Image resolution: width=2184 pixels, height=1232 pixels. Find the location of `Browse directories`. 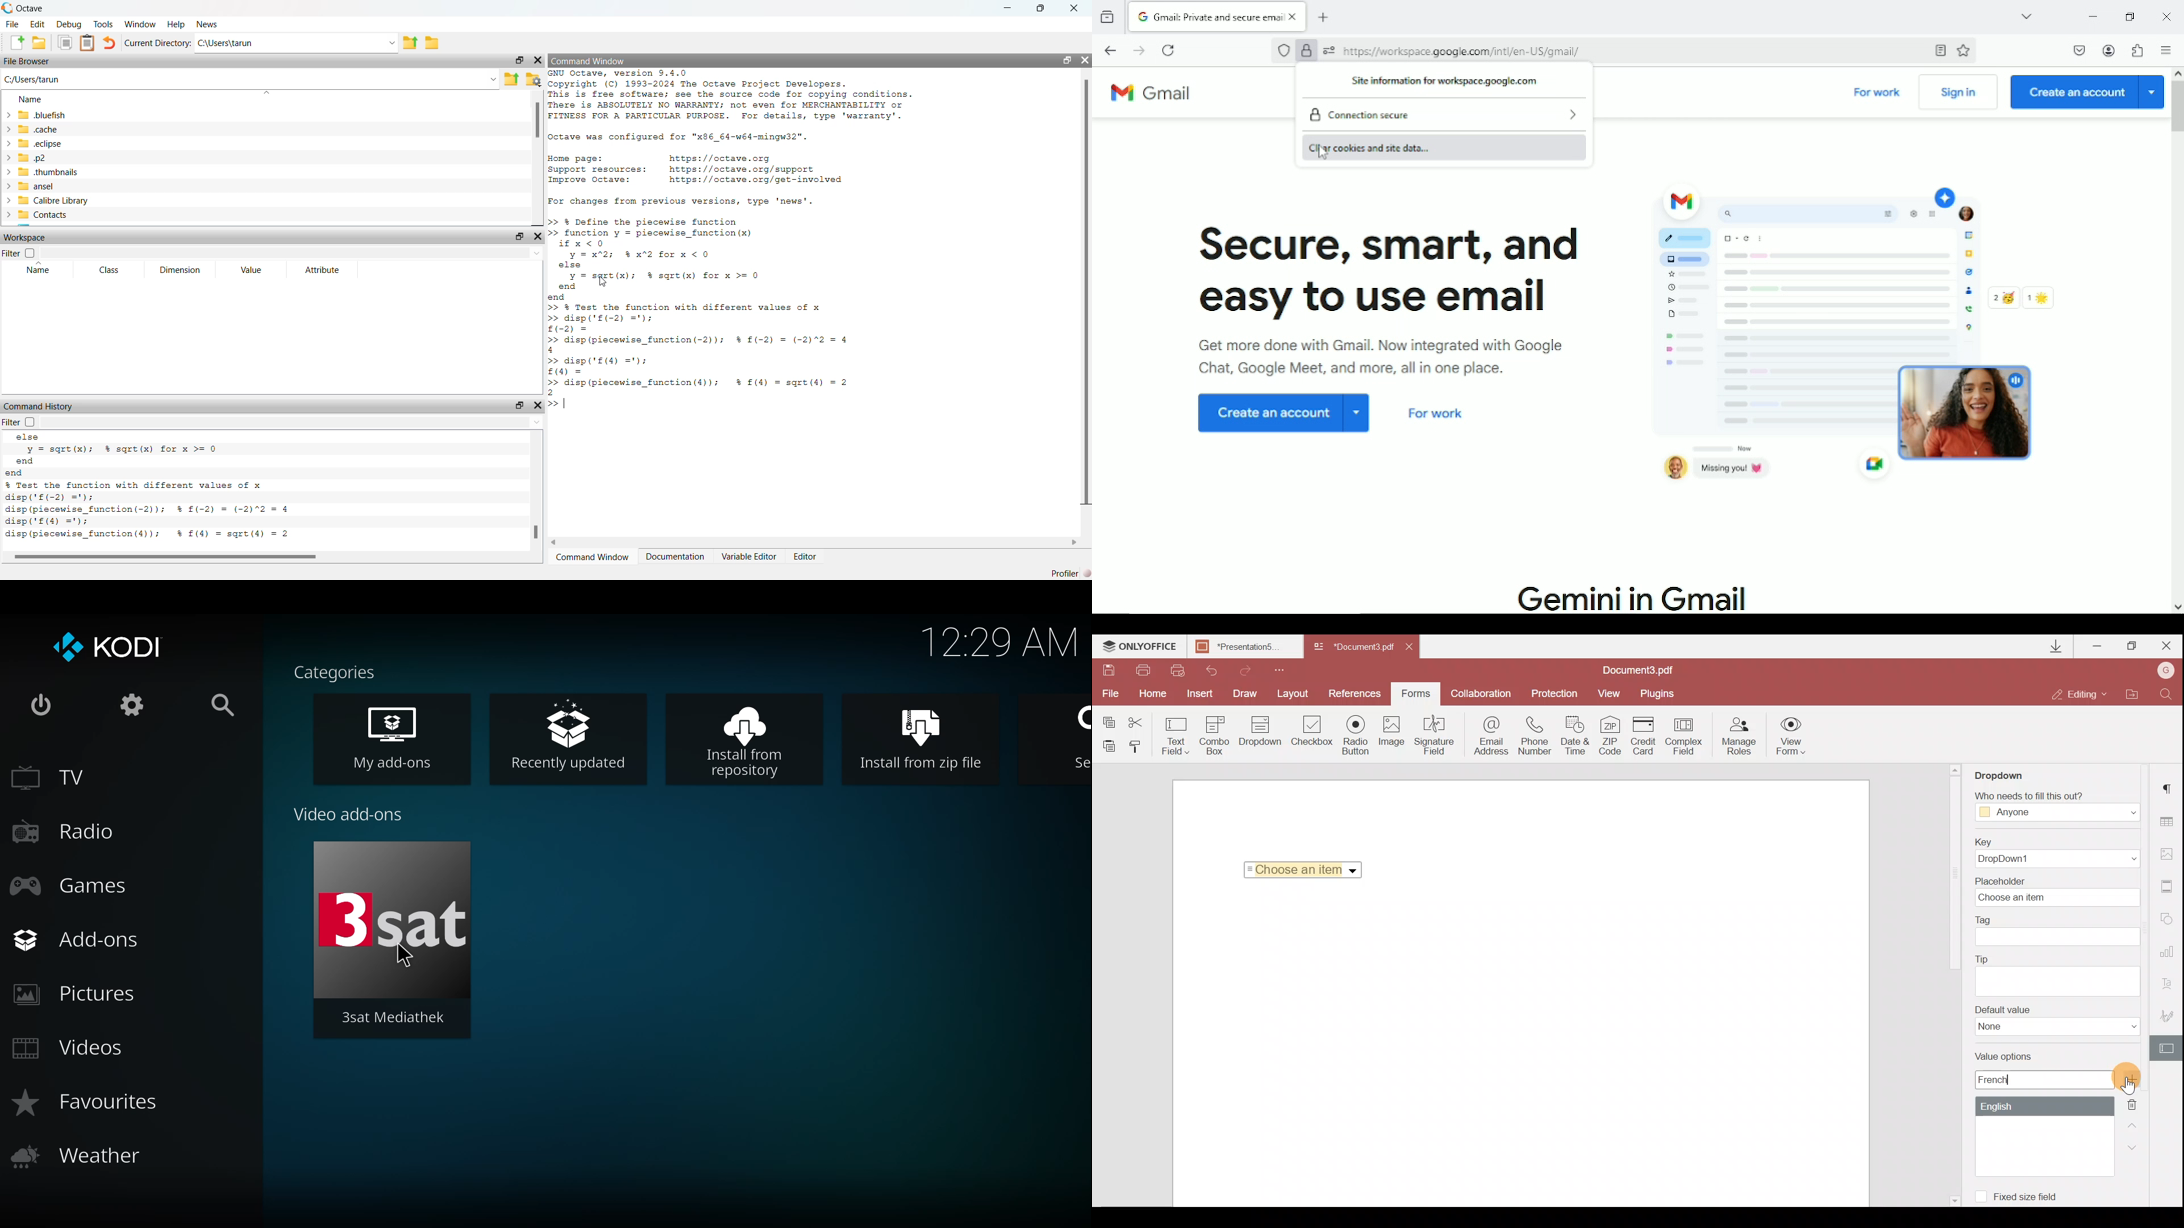

Browse directories is located at coordinates (432, 43).